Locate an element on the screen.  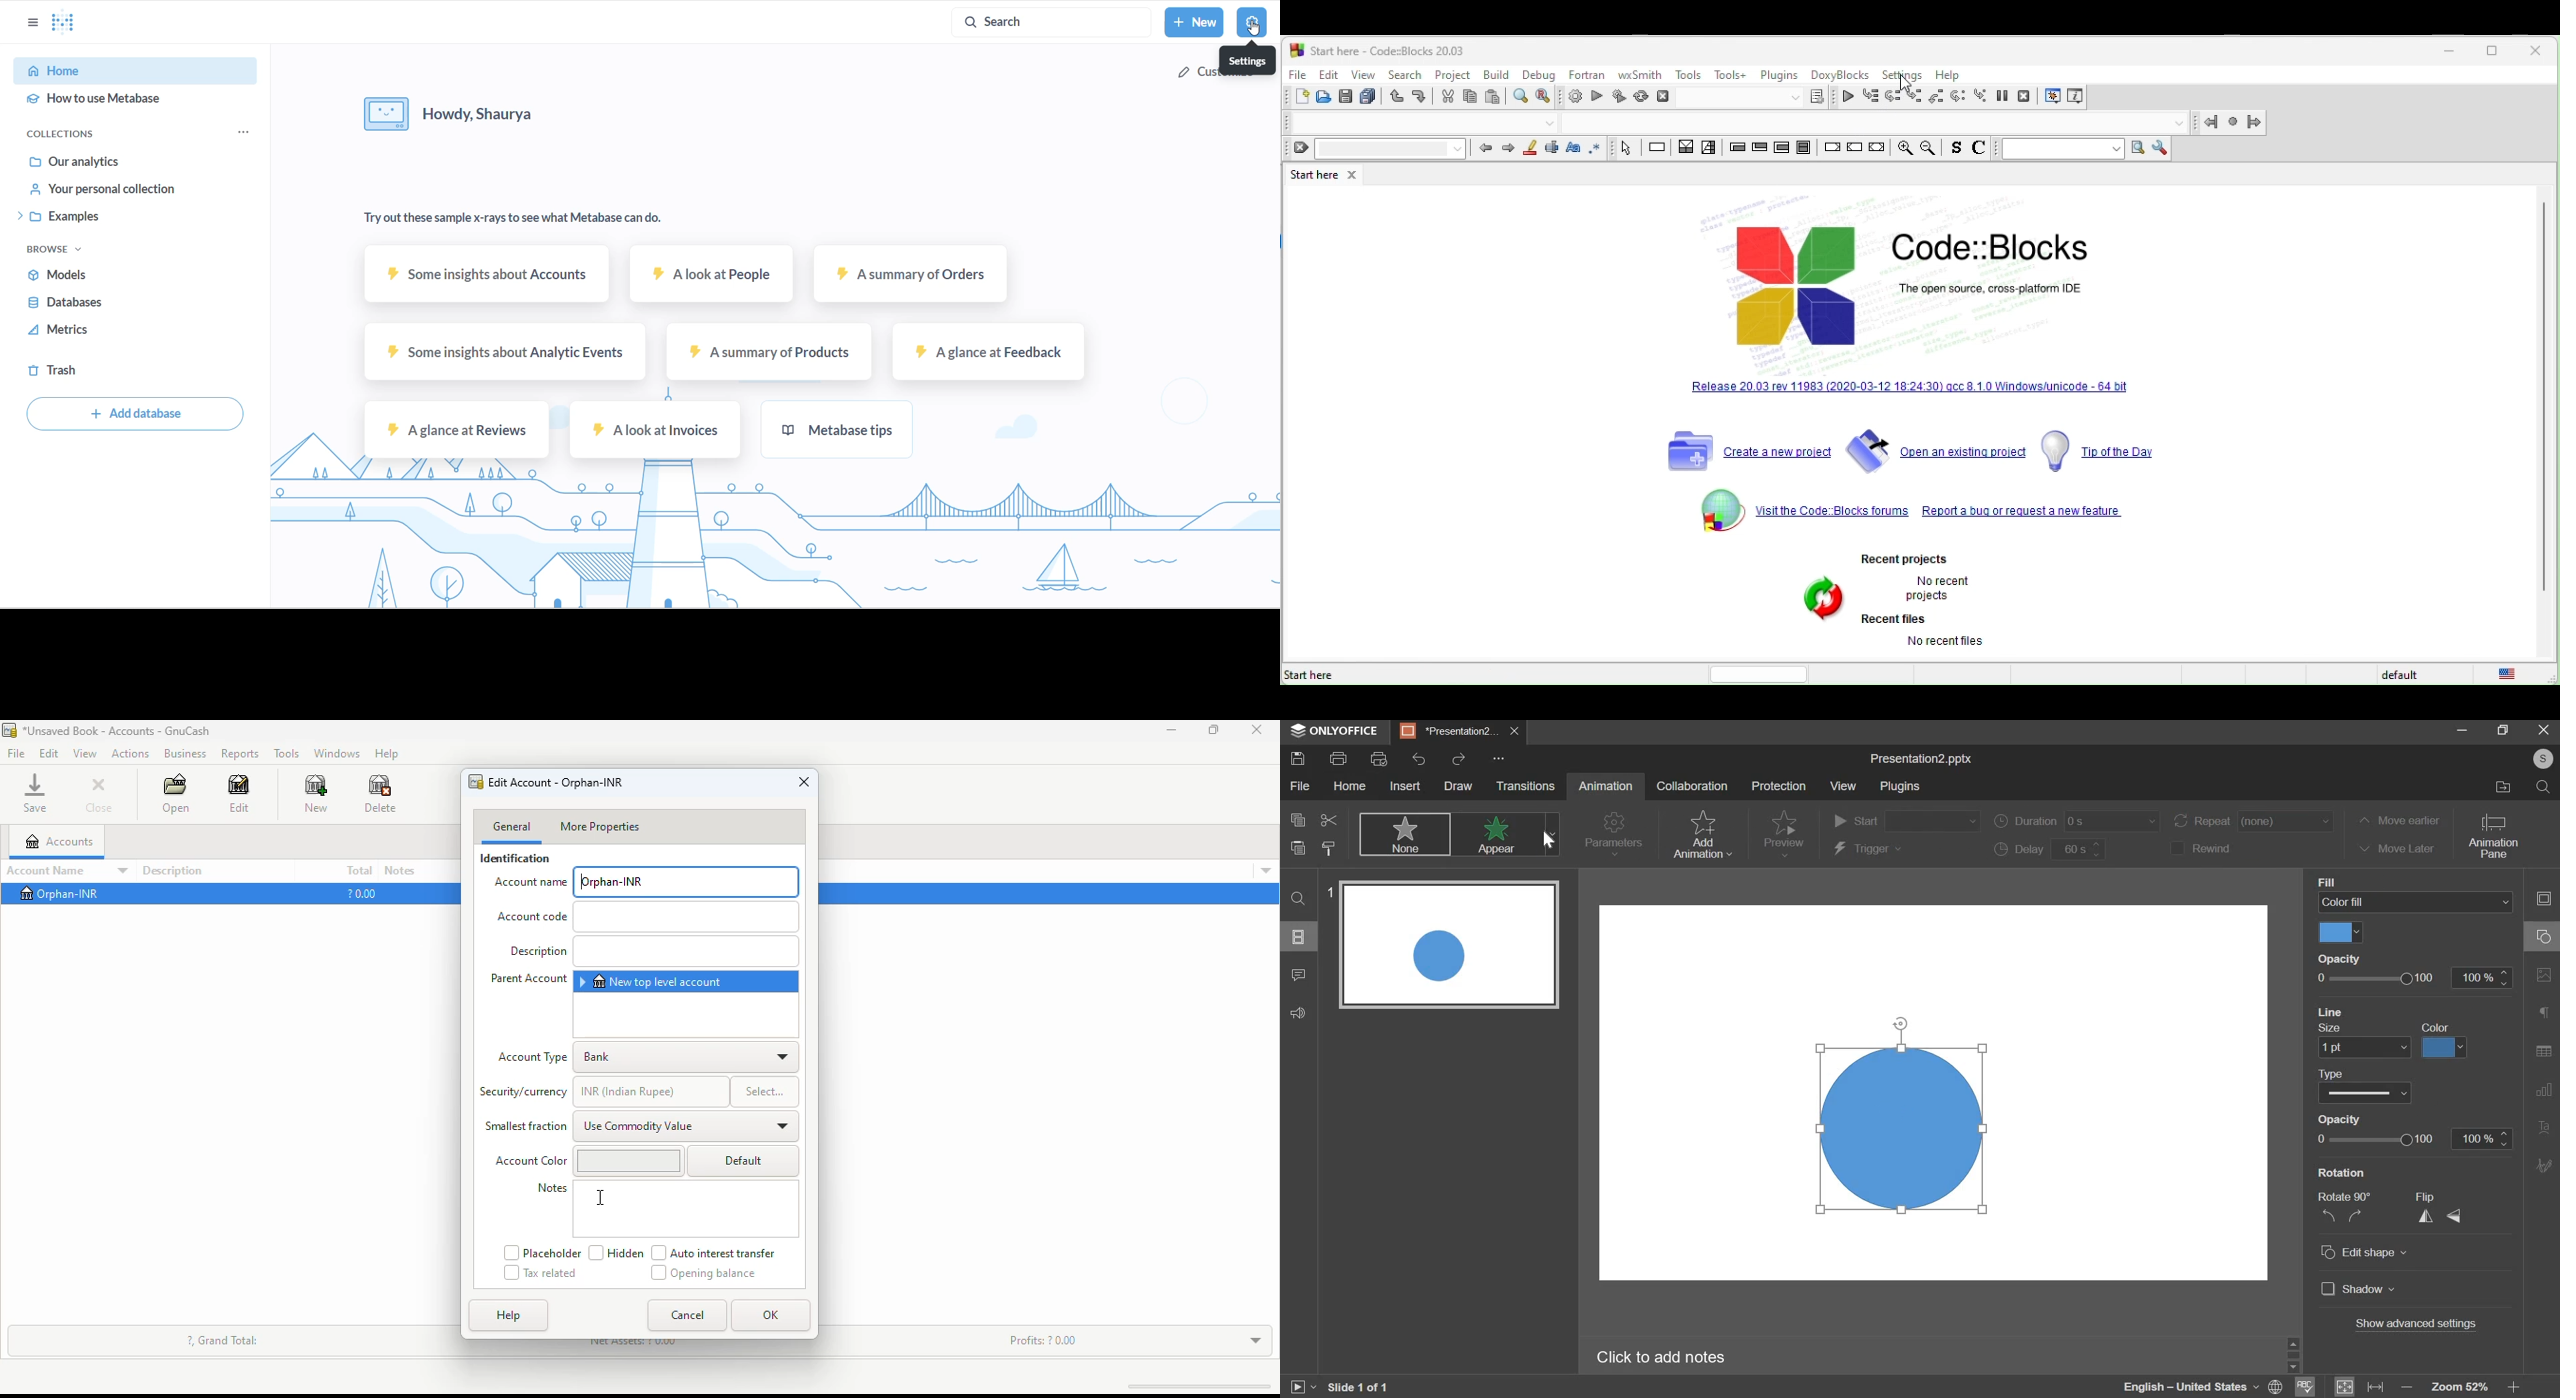
A glance at Reviews sample is located at coordinates (453, 431).